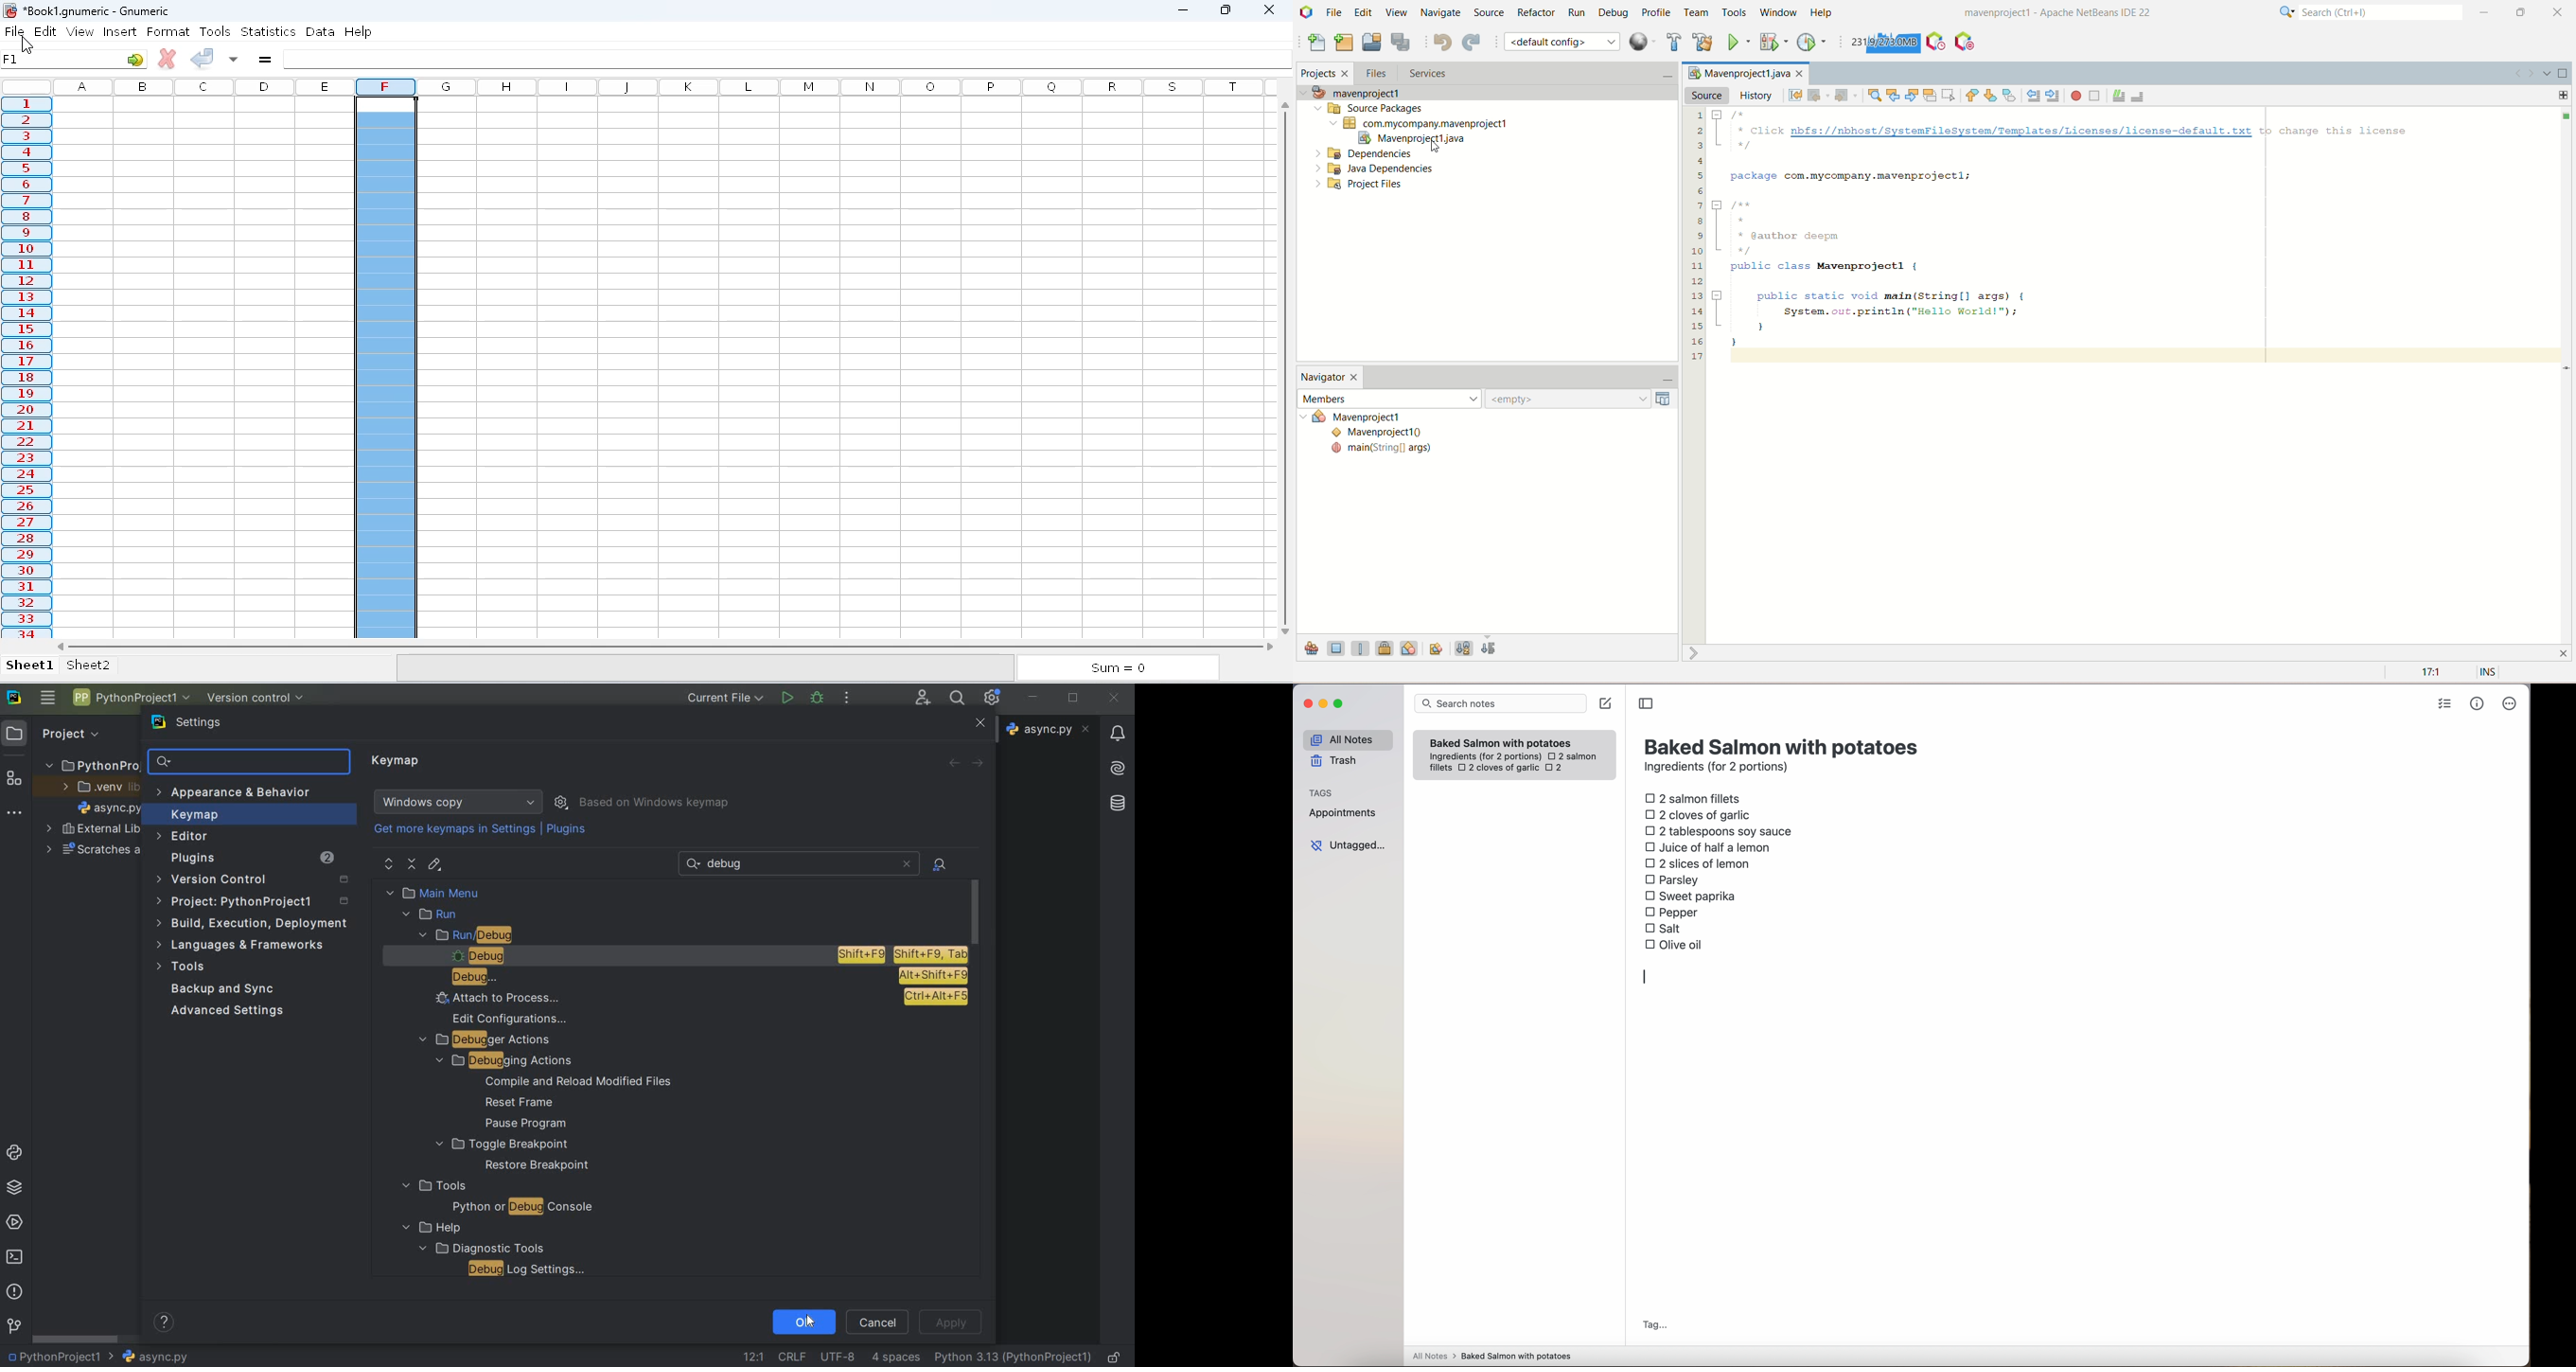  Describe the element at coordinates (1487, 11) in the screenshot. I see `source` at that location.